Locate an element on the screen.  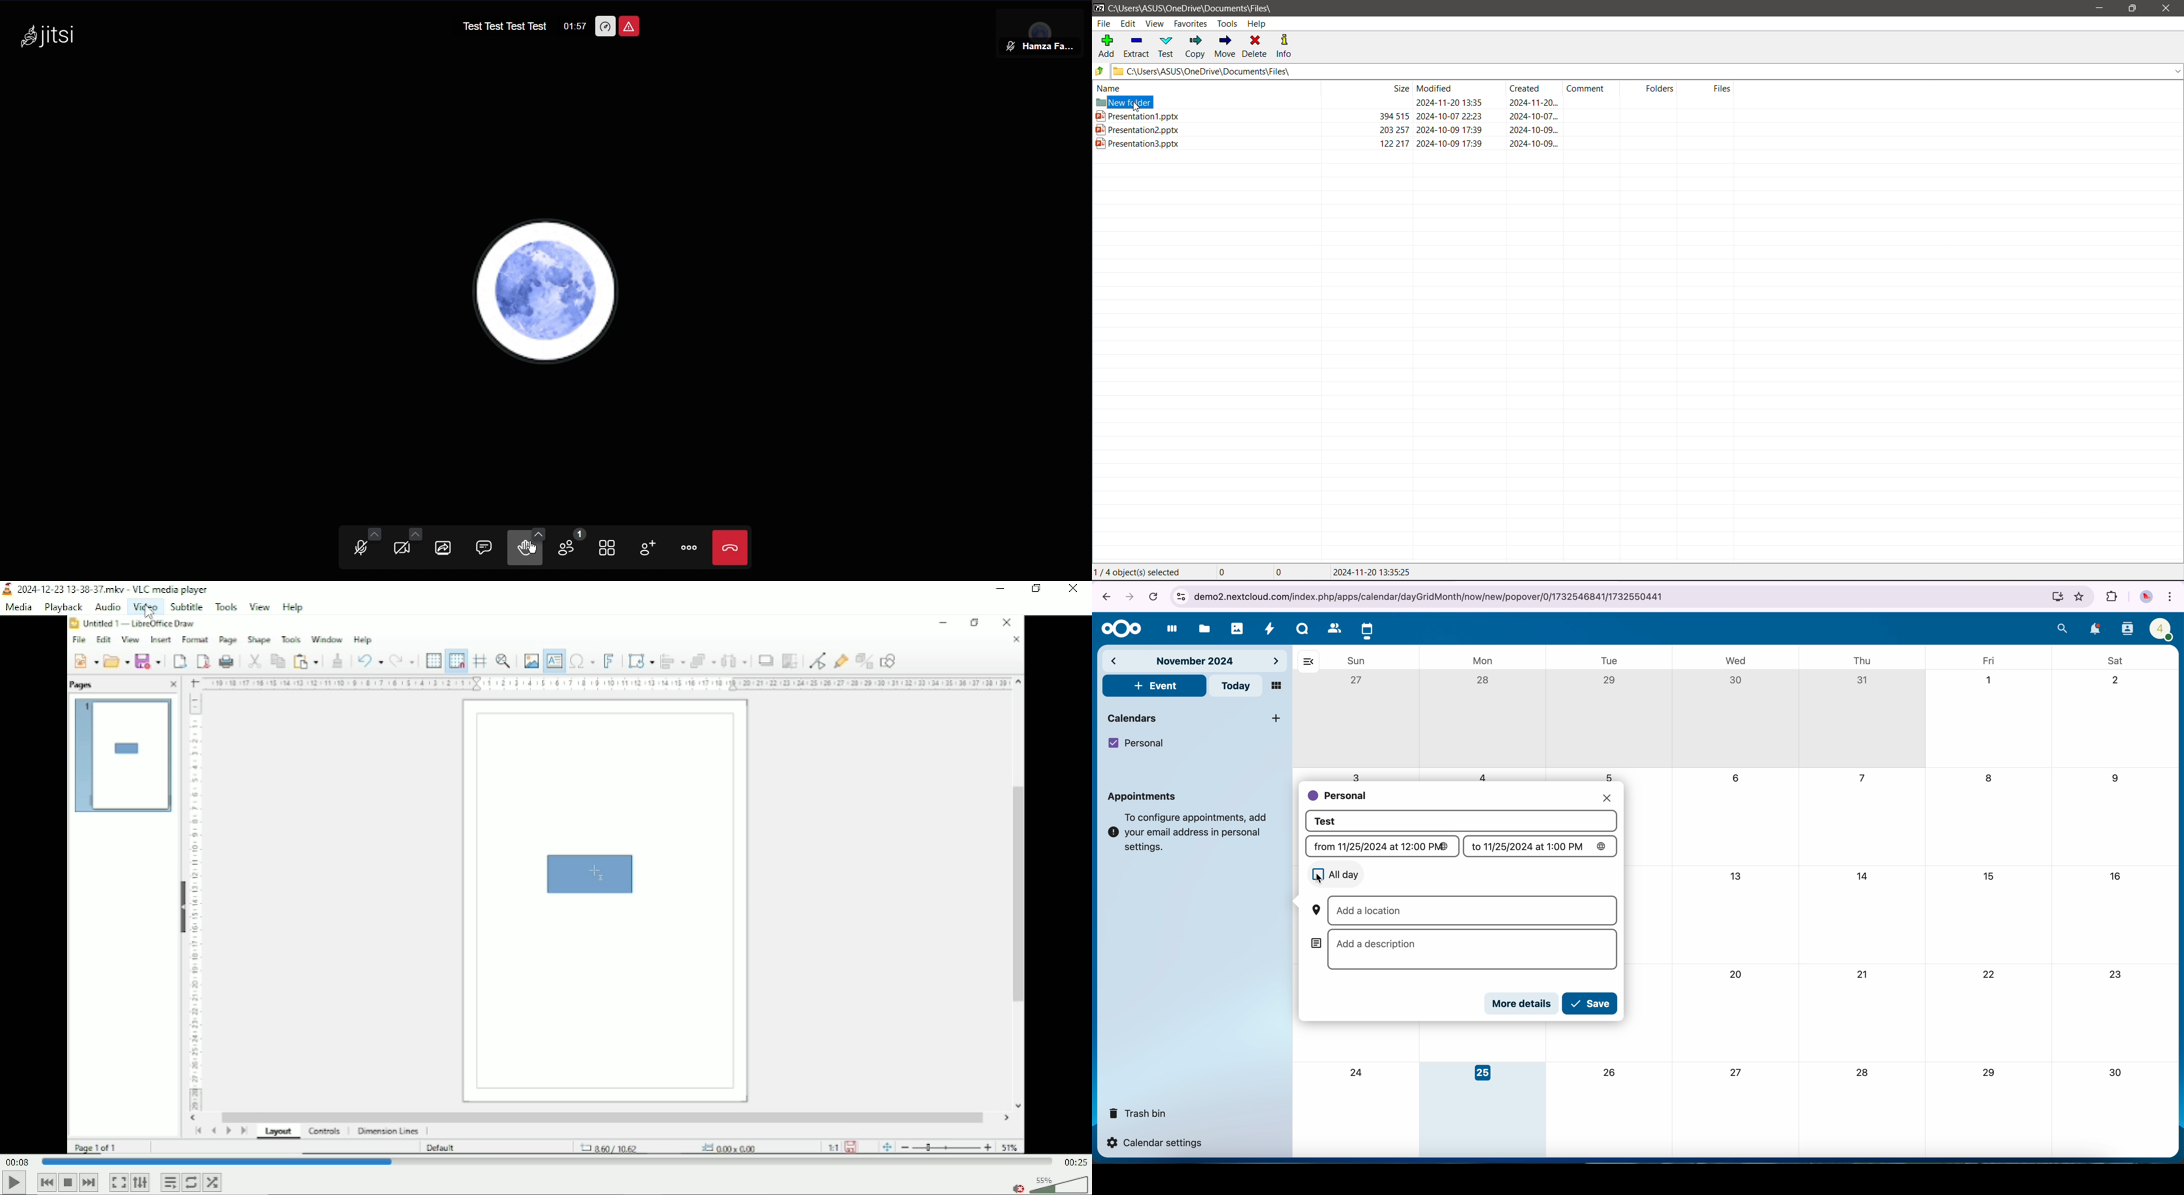
27 is located at coordinates (1737, 1072).